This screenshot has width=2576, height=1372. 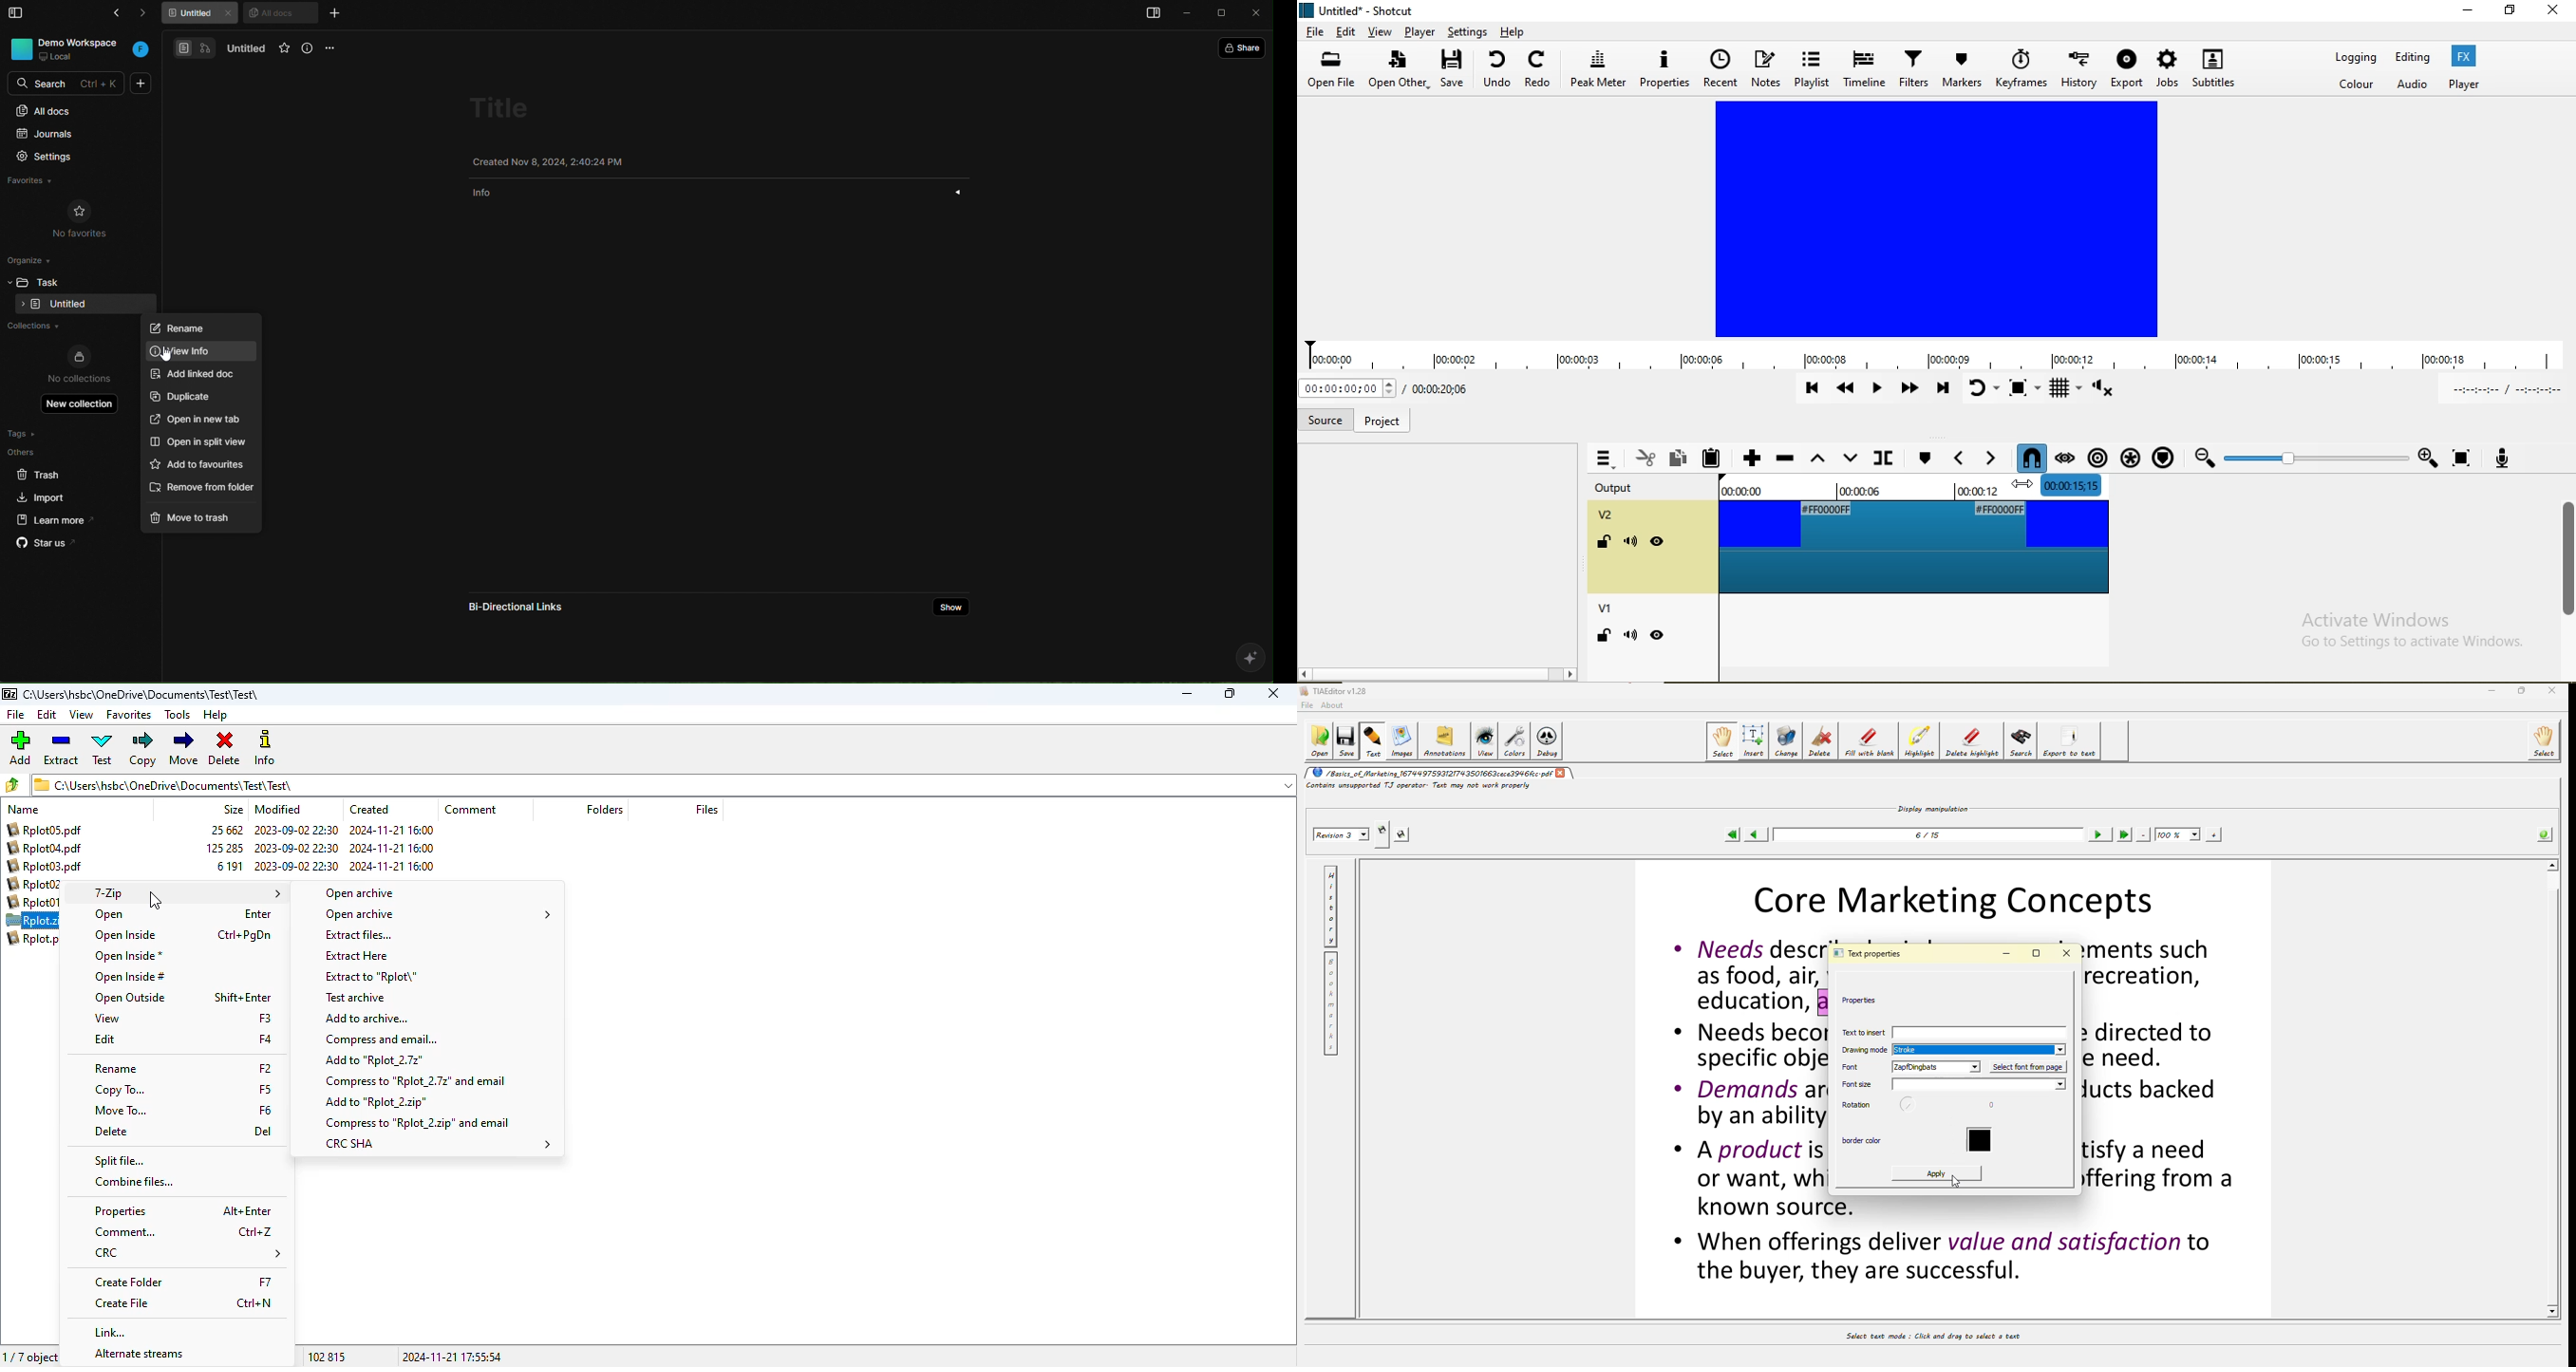 I want to click on New info, so click(x=198, y=354).